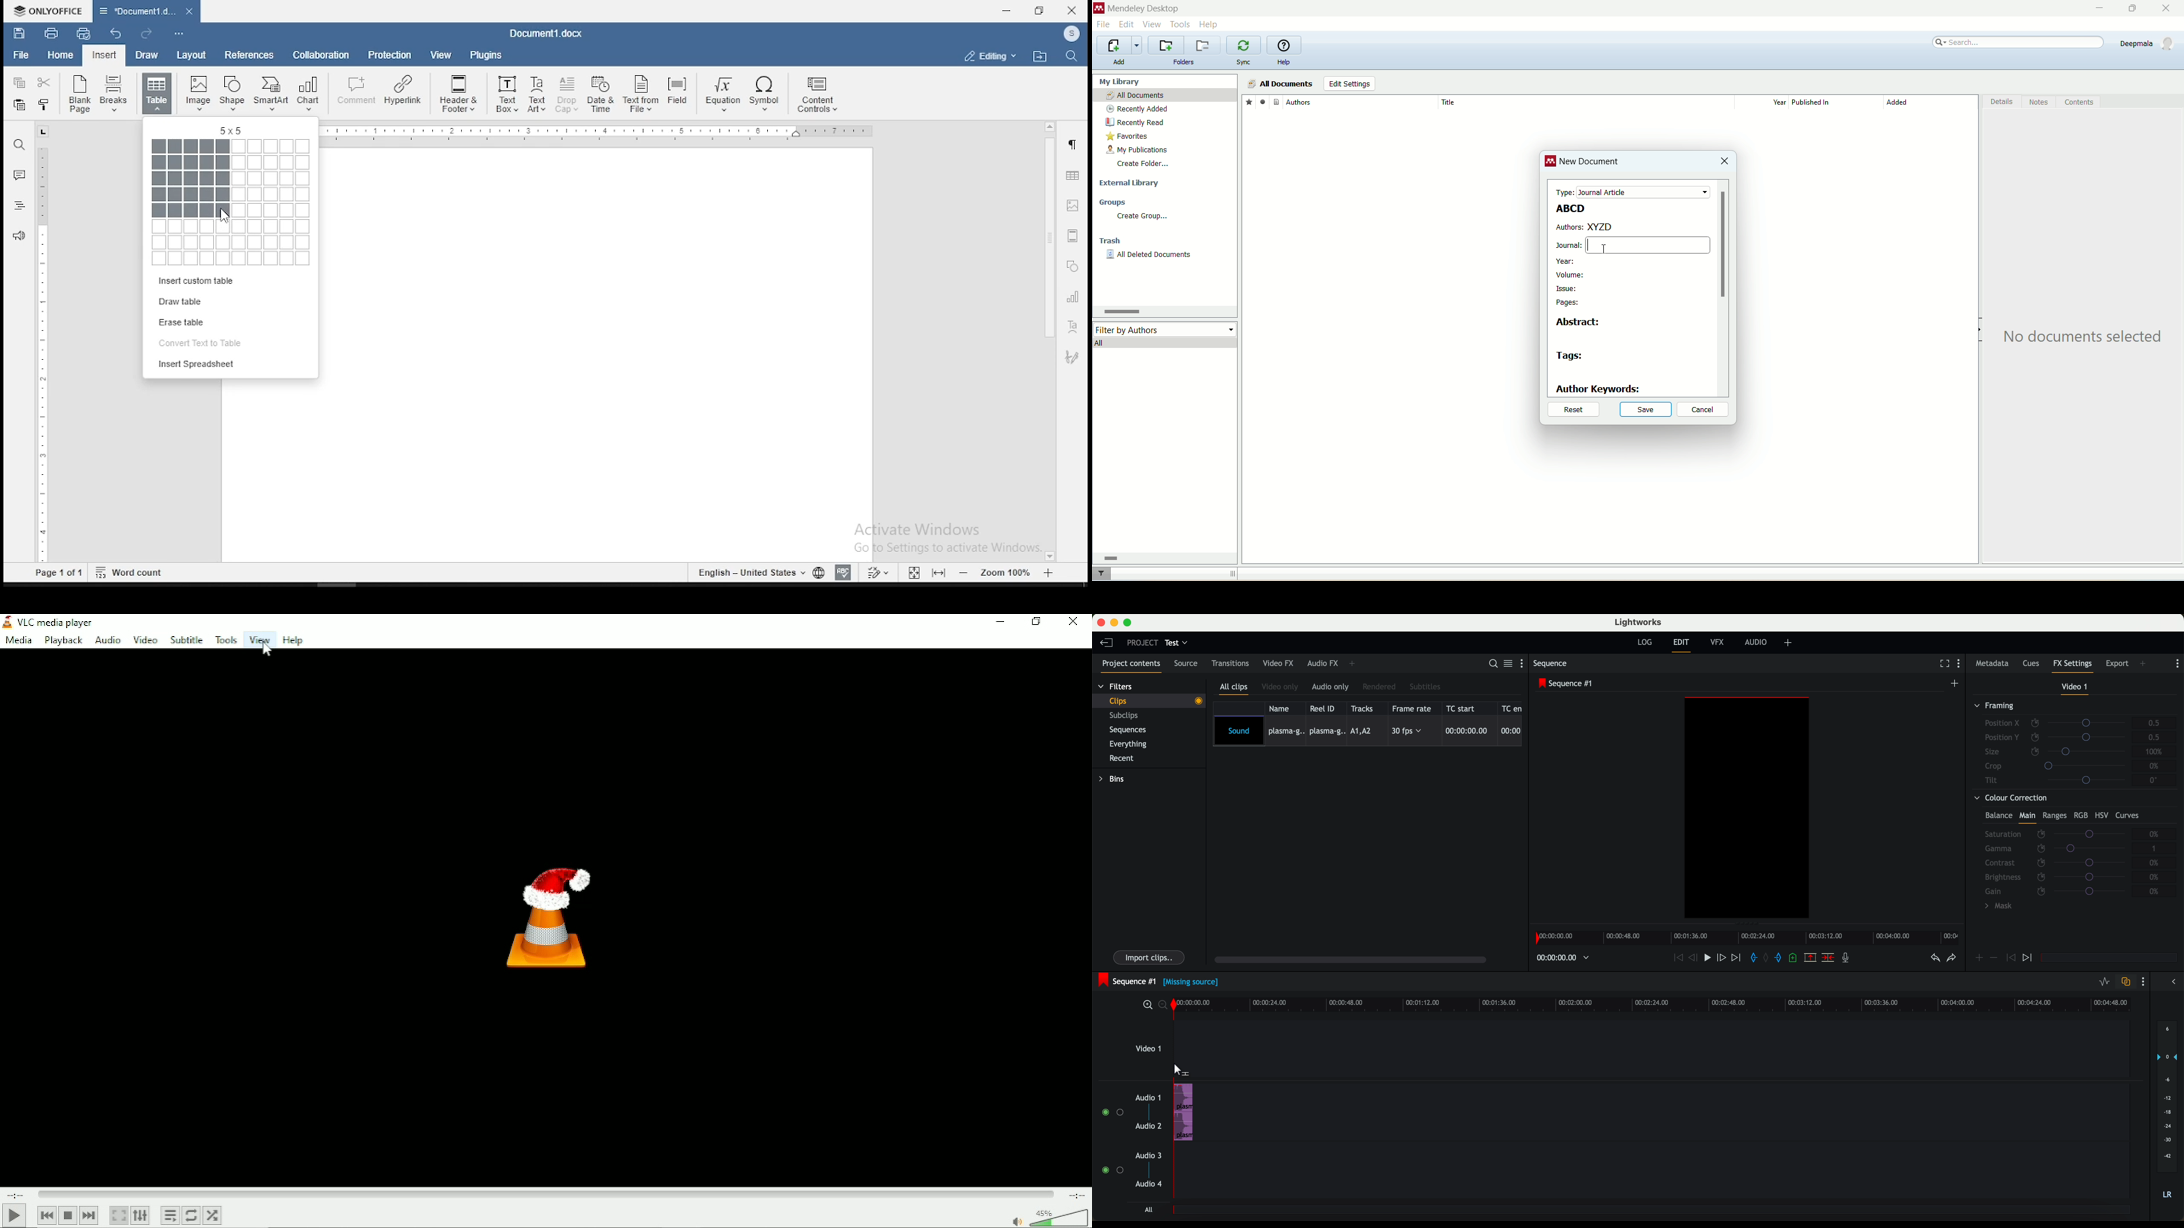 The height and width of the screenshot is (1232, 2184). Describe the element at coordinates (224, 217) in the screenshot. I see `cursor` at that location.